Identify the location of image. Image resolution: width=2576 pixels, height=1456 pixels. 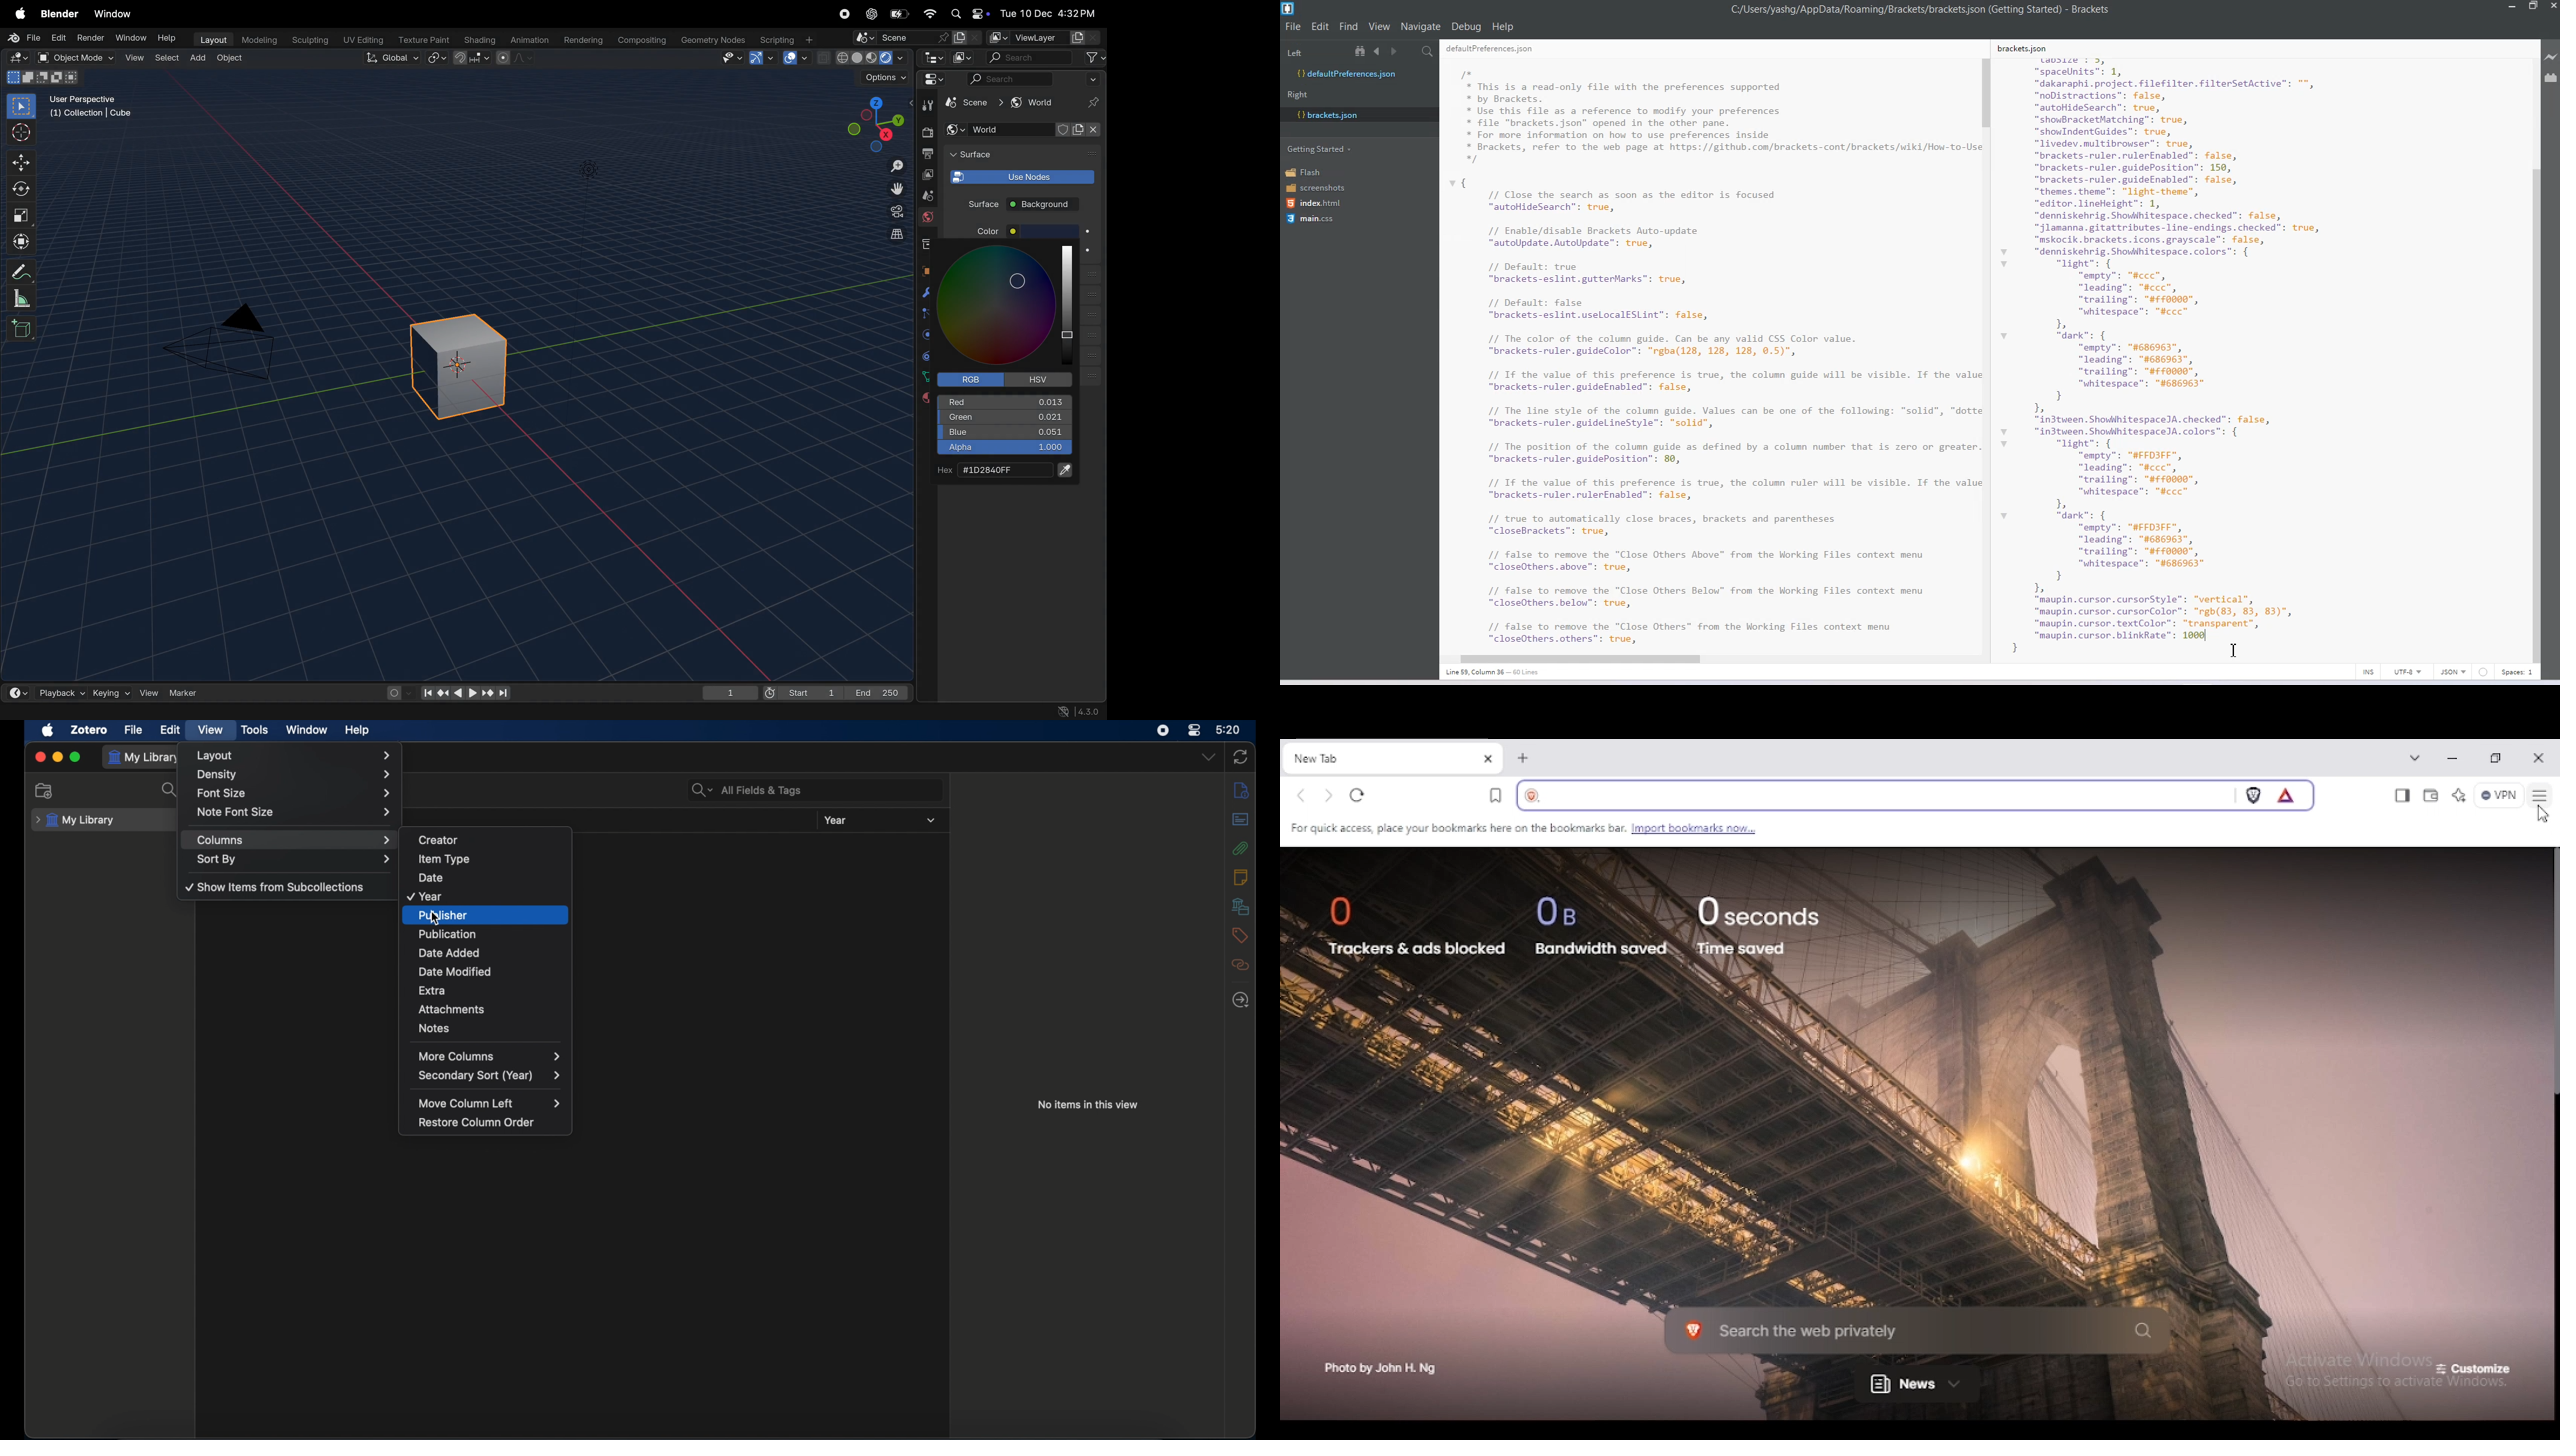
(964, 57).